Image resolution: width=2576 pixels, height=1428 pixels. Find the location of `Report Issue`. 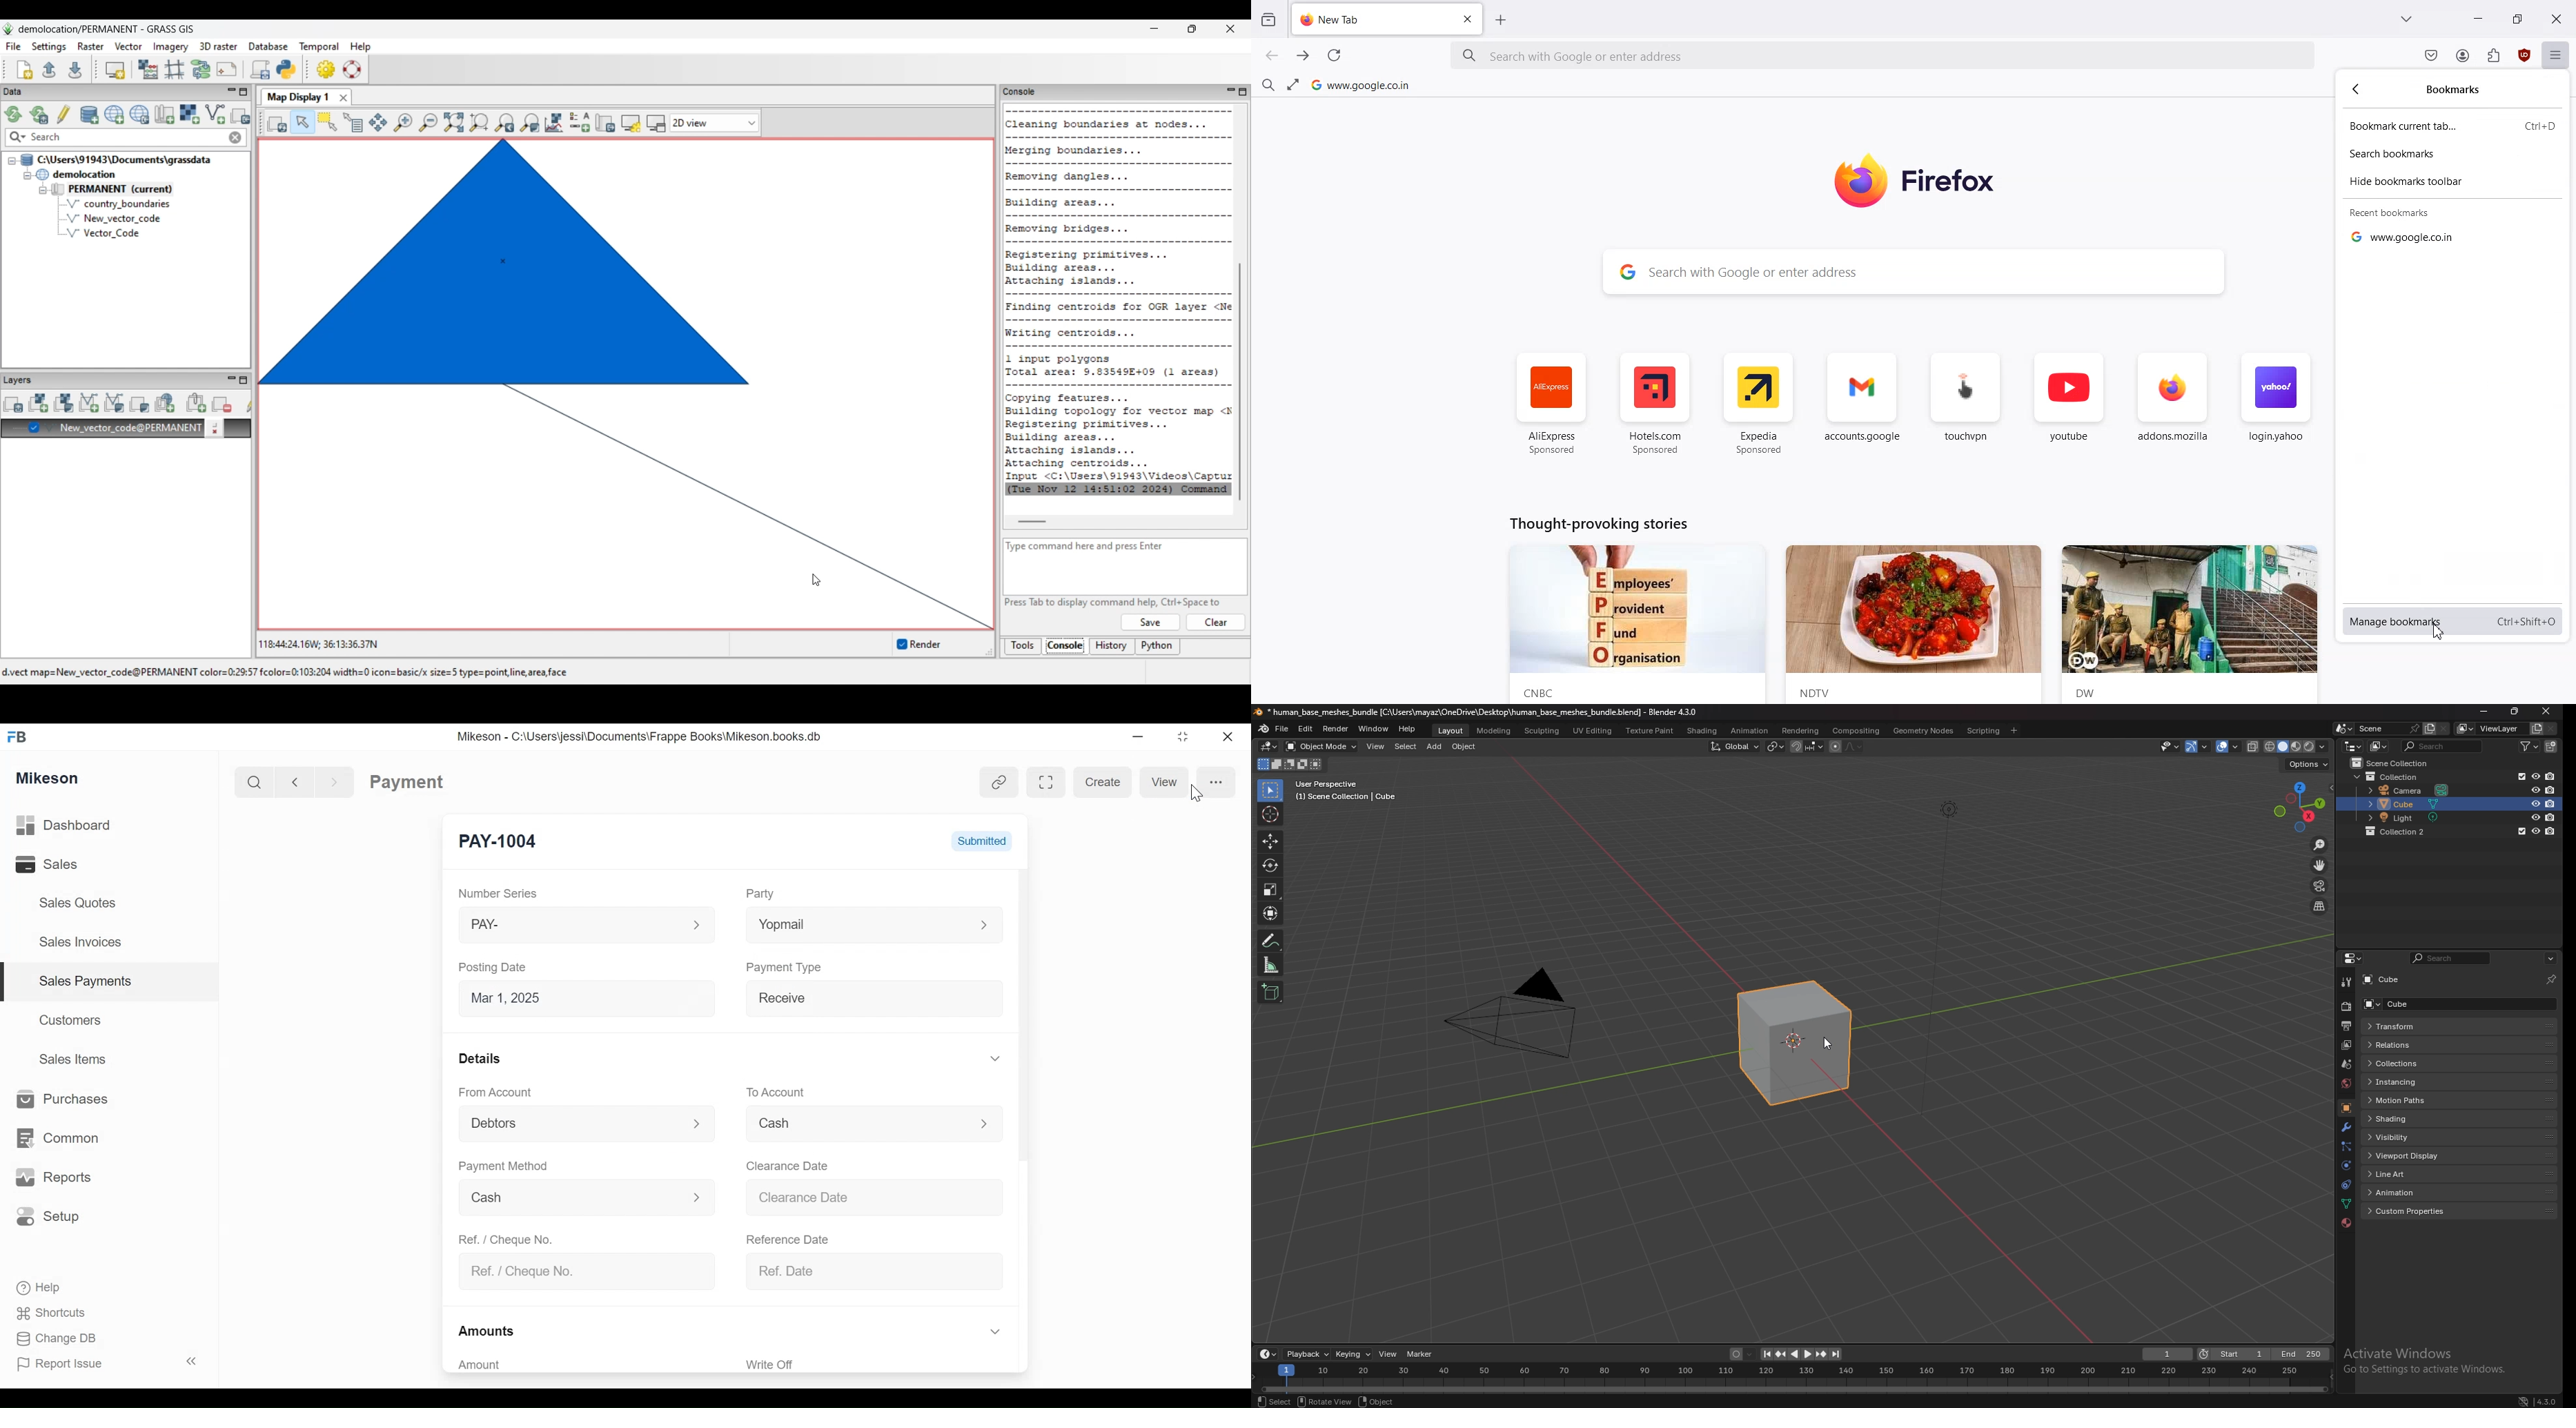

Report Issue is located at coordinates (66, 1364).